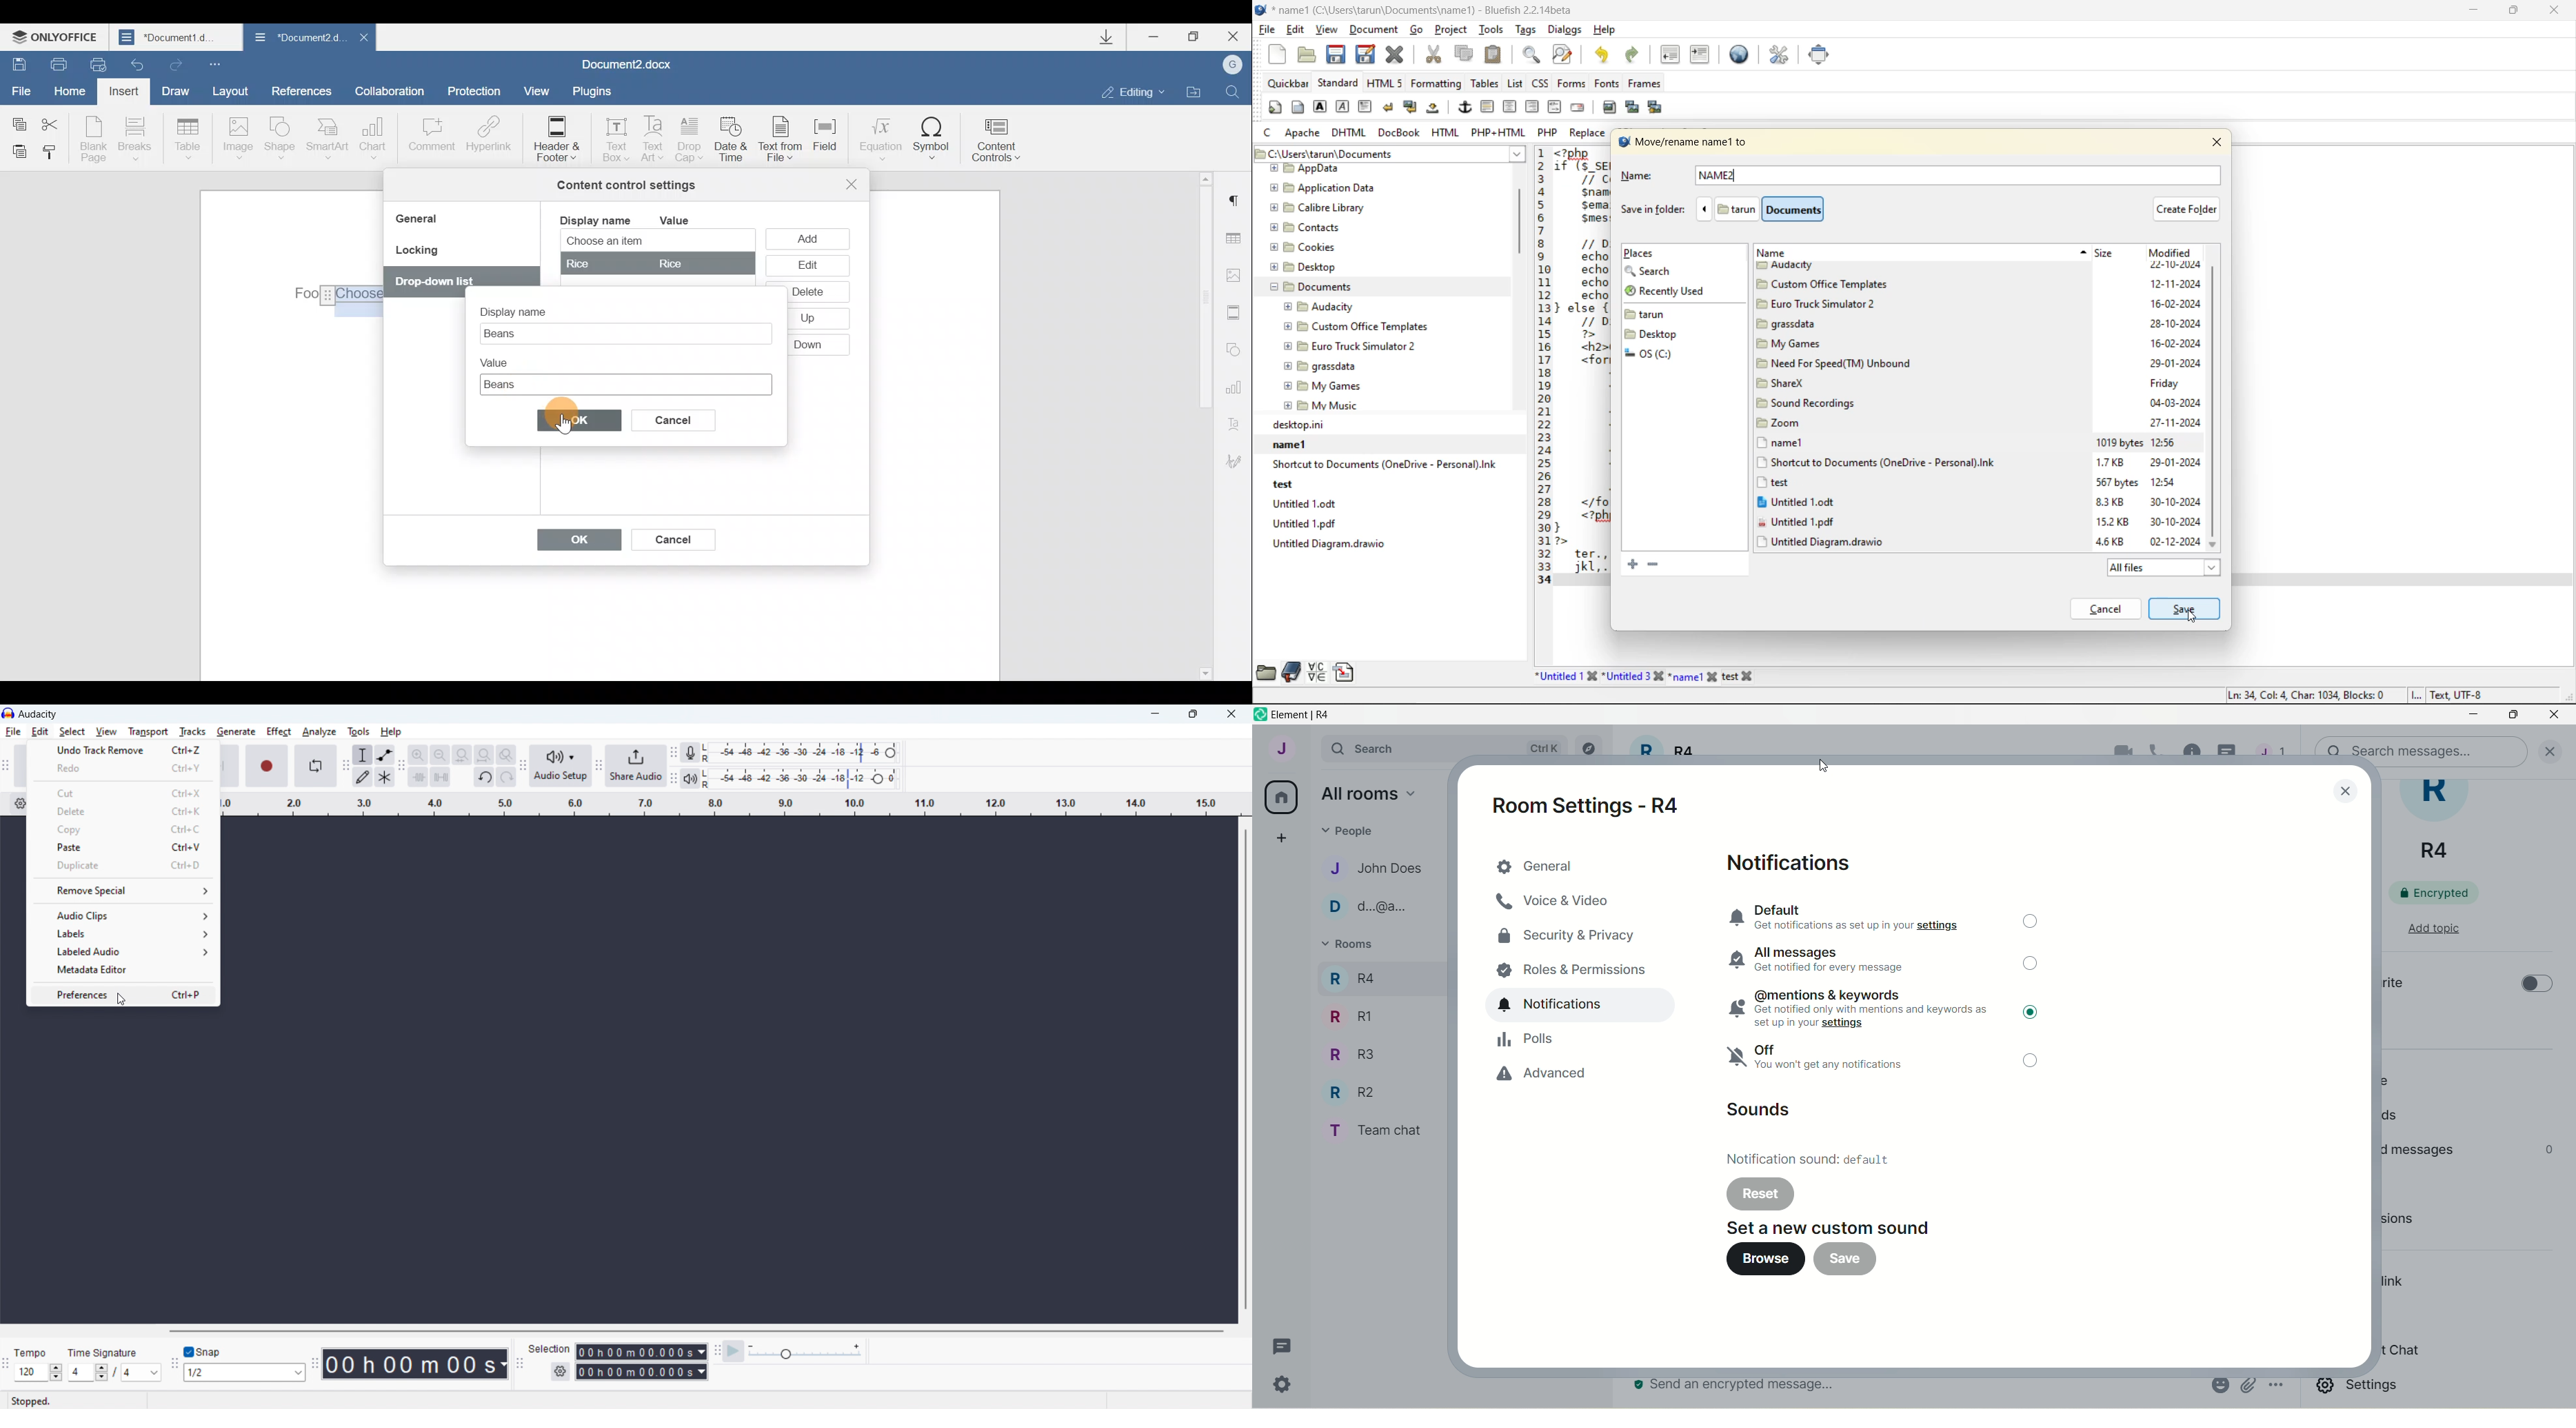 This screenshot has height=1428, width=2576. I want to click on threads, so click(2271, 755).